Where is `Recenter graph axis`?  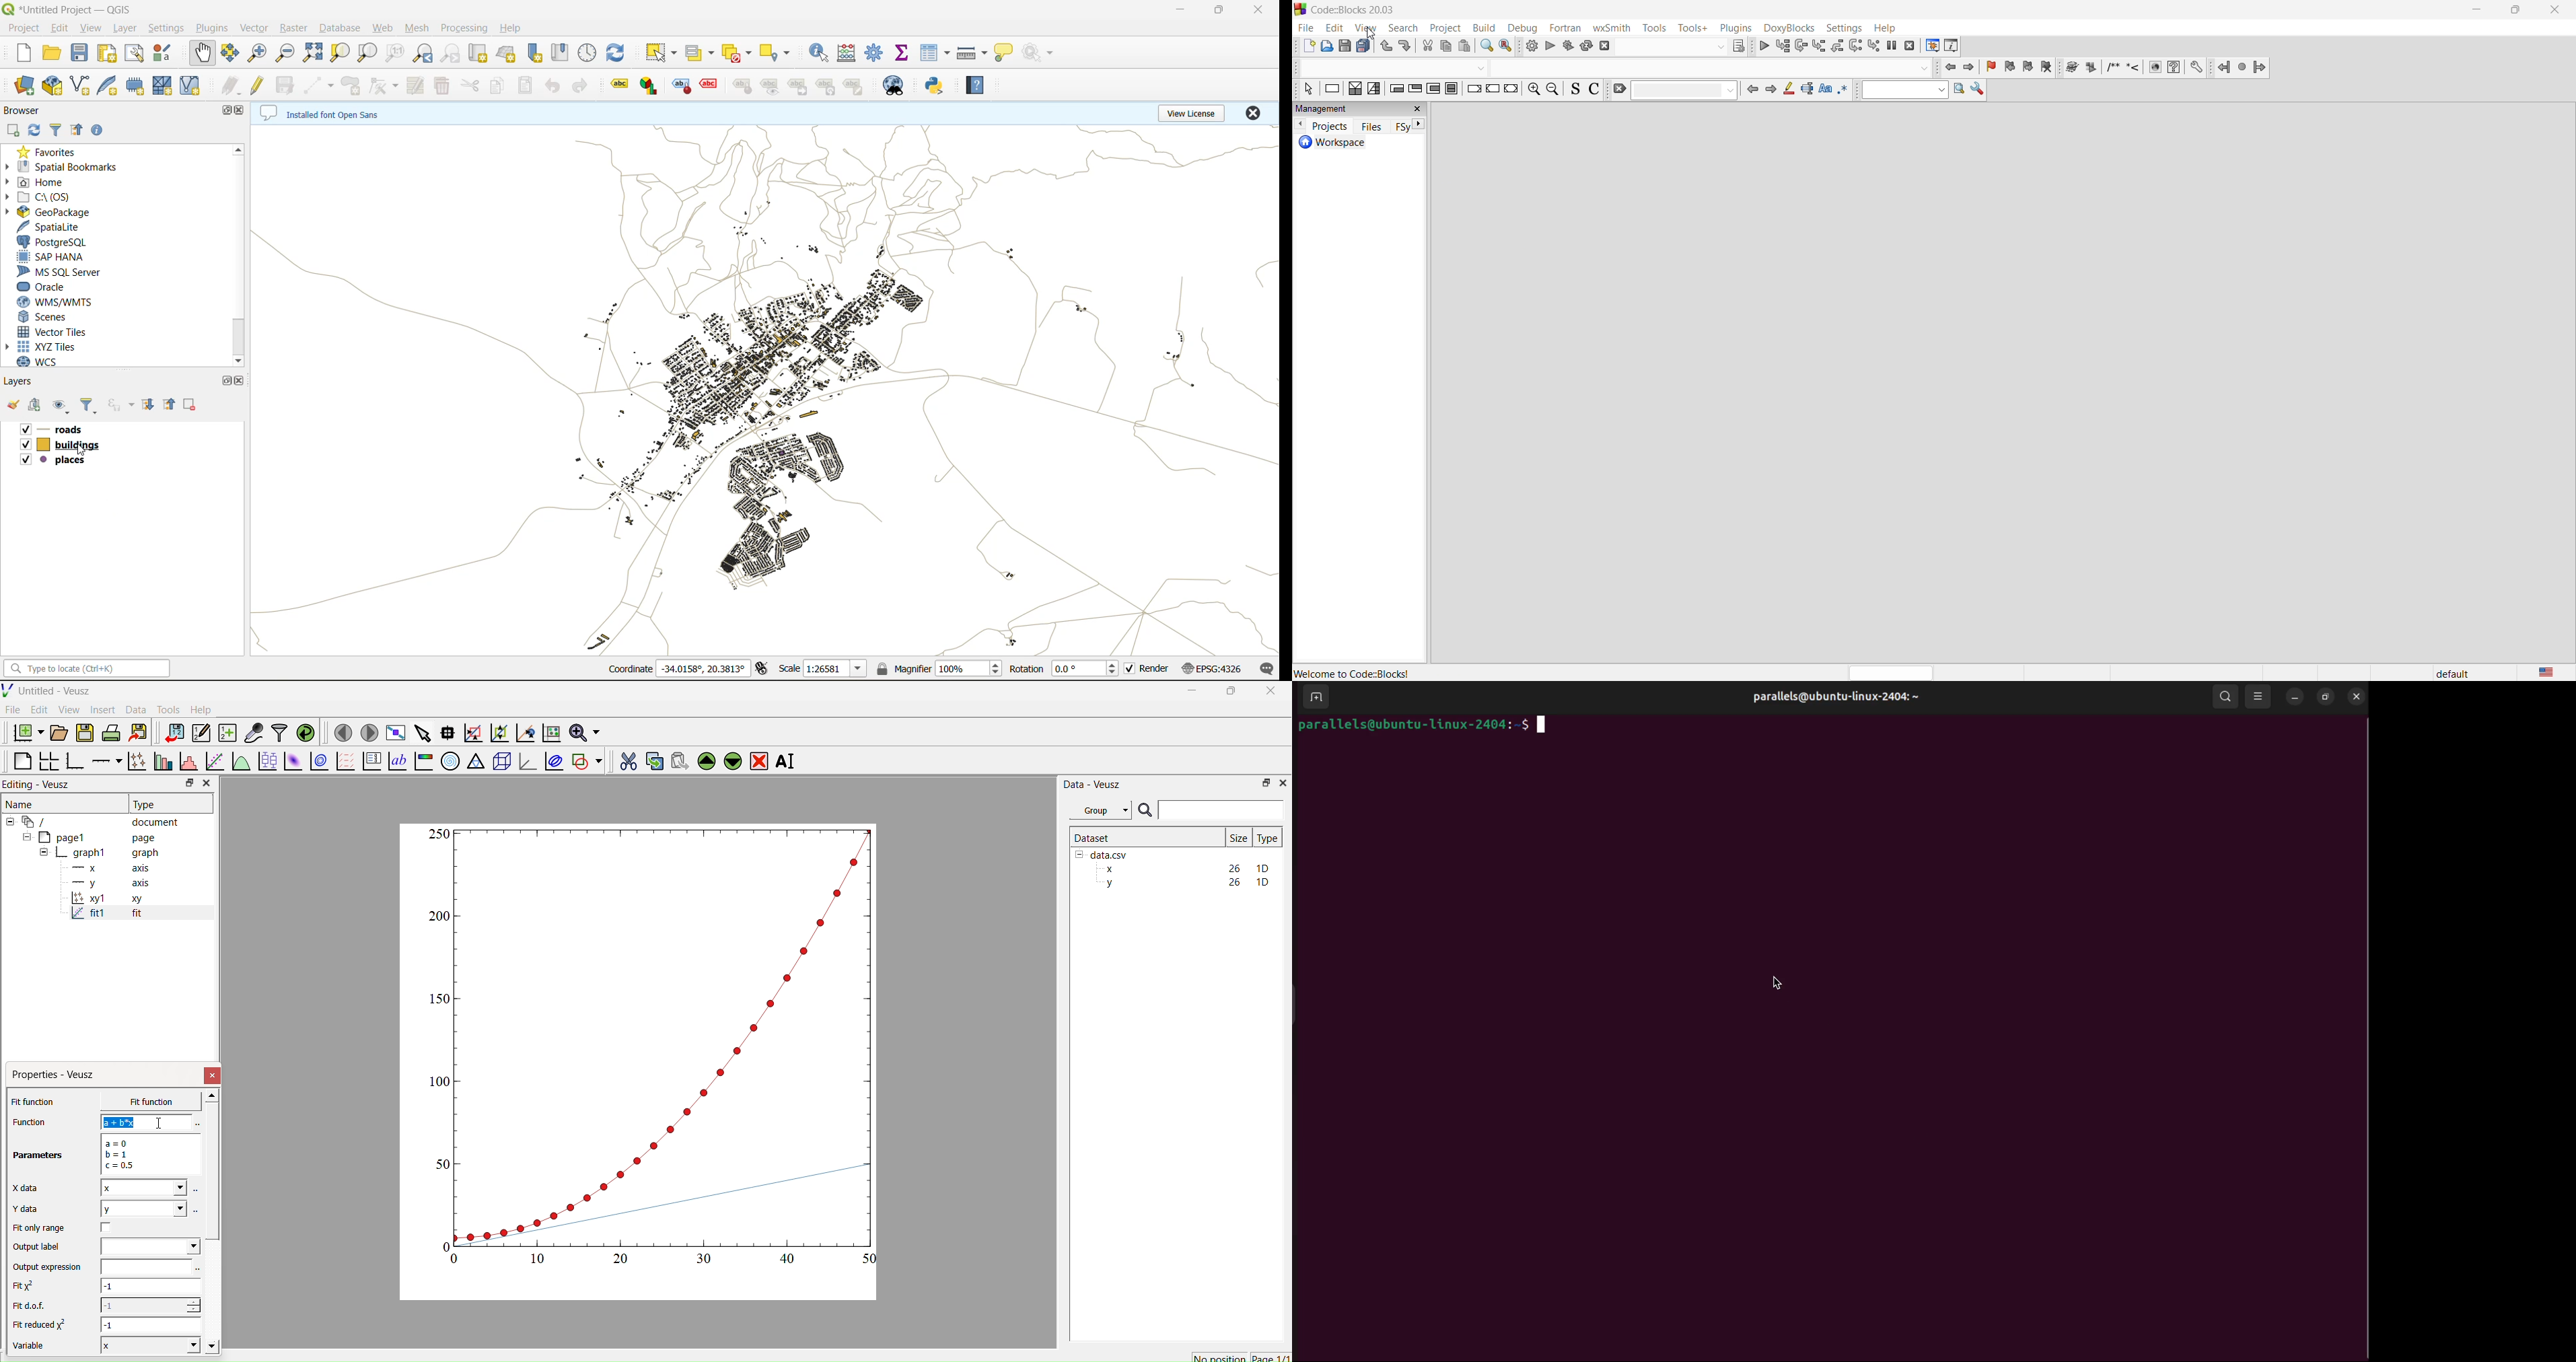 Recenter graph axis is located at coordinates (524, 732).